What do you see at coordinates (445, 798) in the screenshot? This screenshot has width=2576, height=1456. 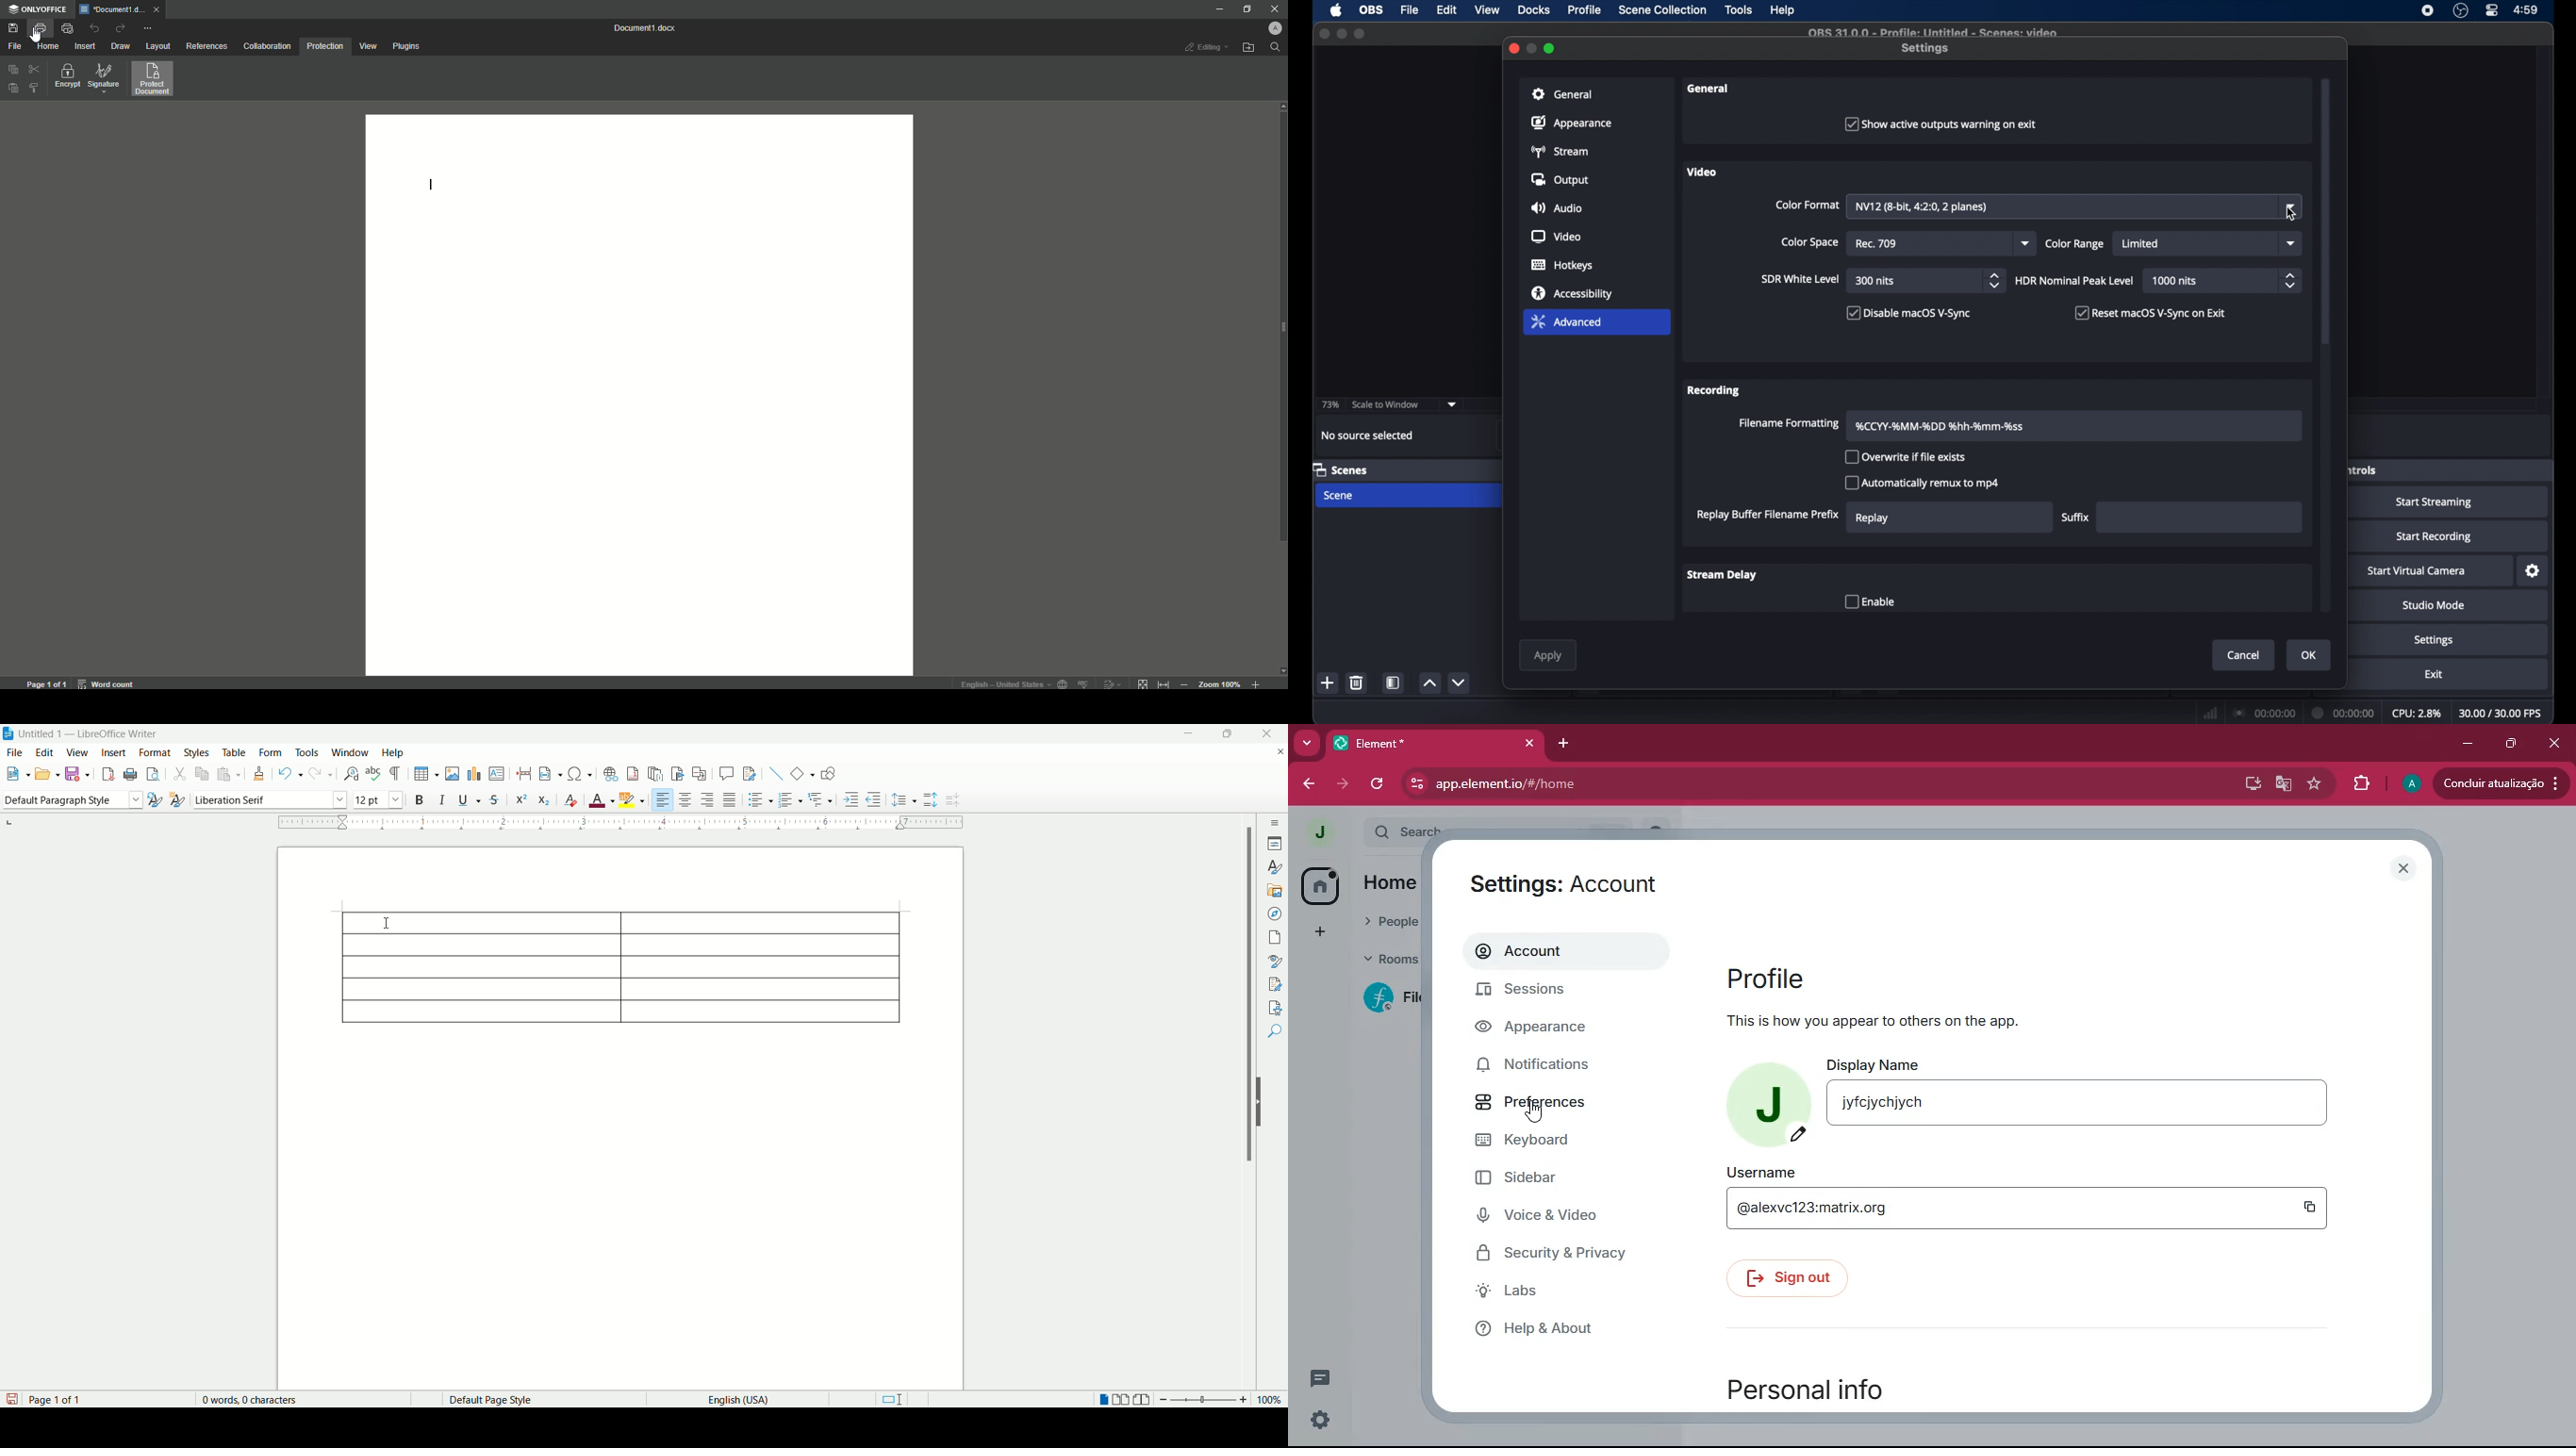 I see `italic` at bounding box center [445, 798].